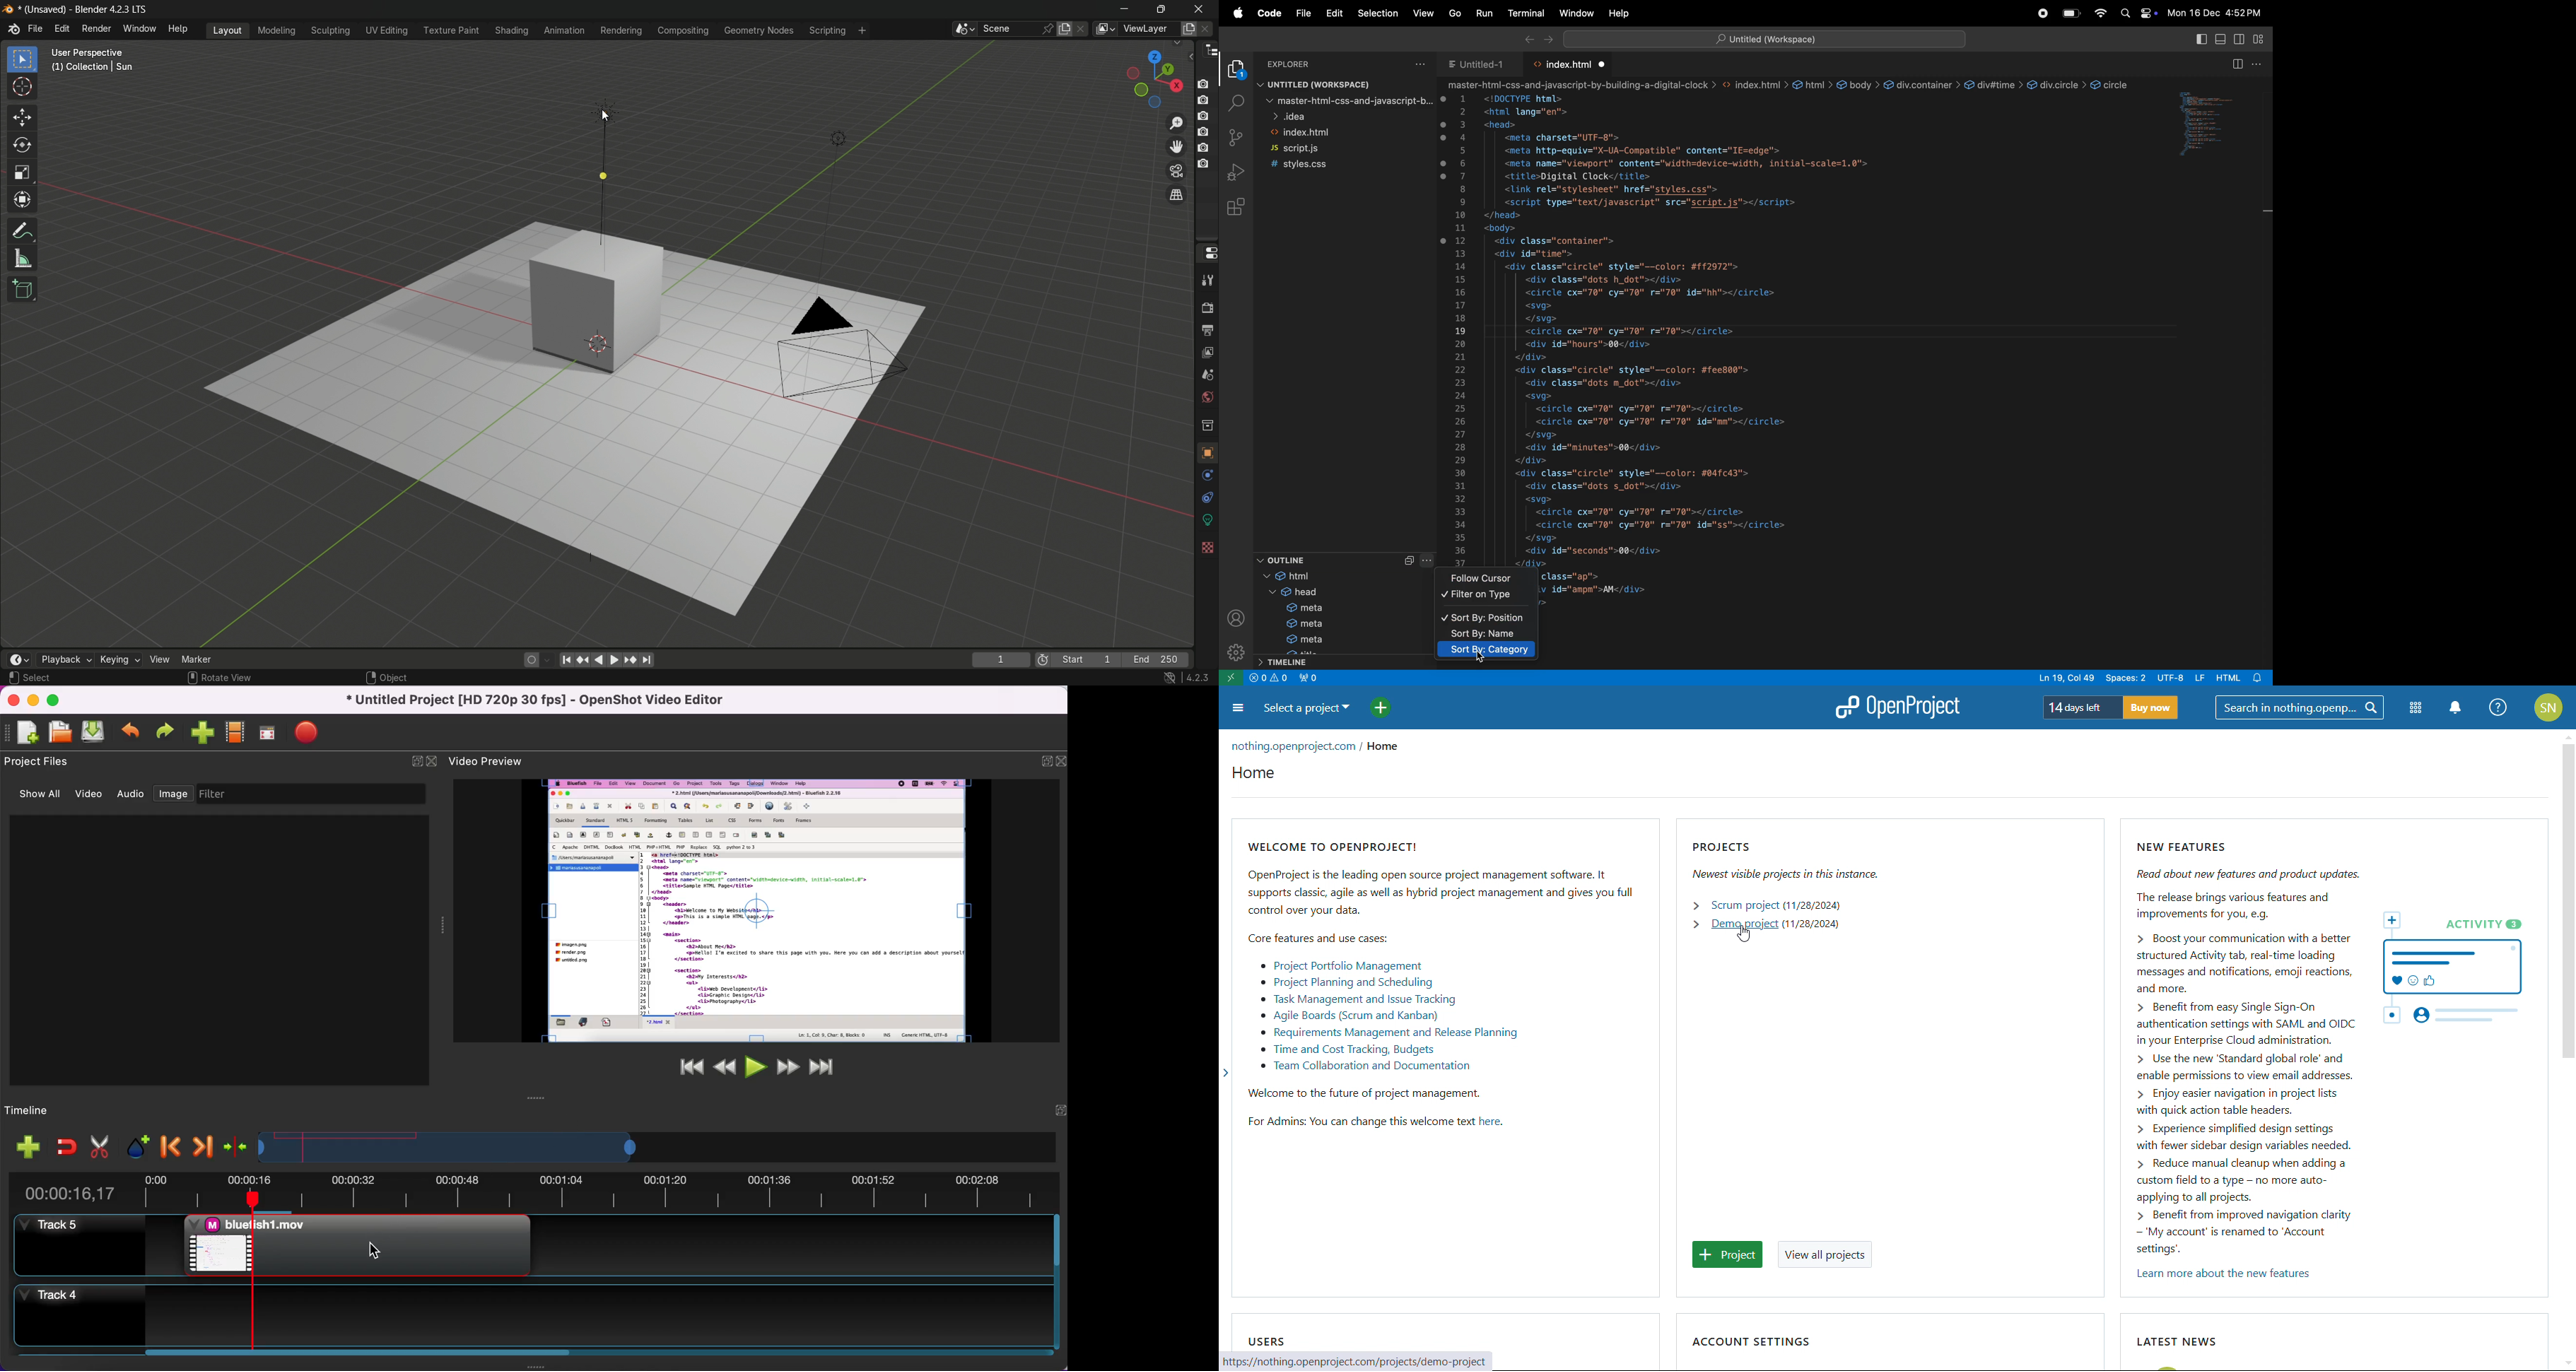 The height and width of the screenshot is (1372, 2576). Describe the element at coordinates (36, 29) in the screenshot. I see `file menu` at that location.